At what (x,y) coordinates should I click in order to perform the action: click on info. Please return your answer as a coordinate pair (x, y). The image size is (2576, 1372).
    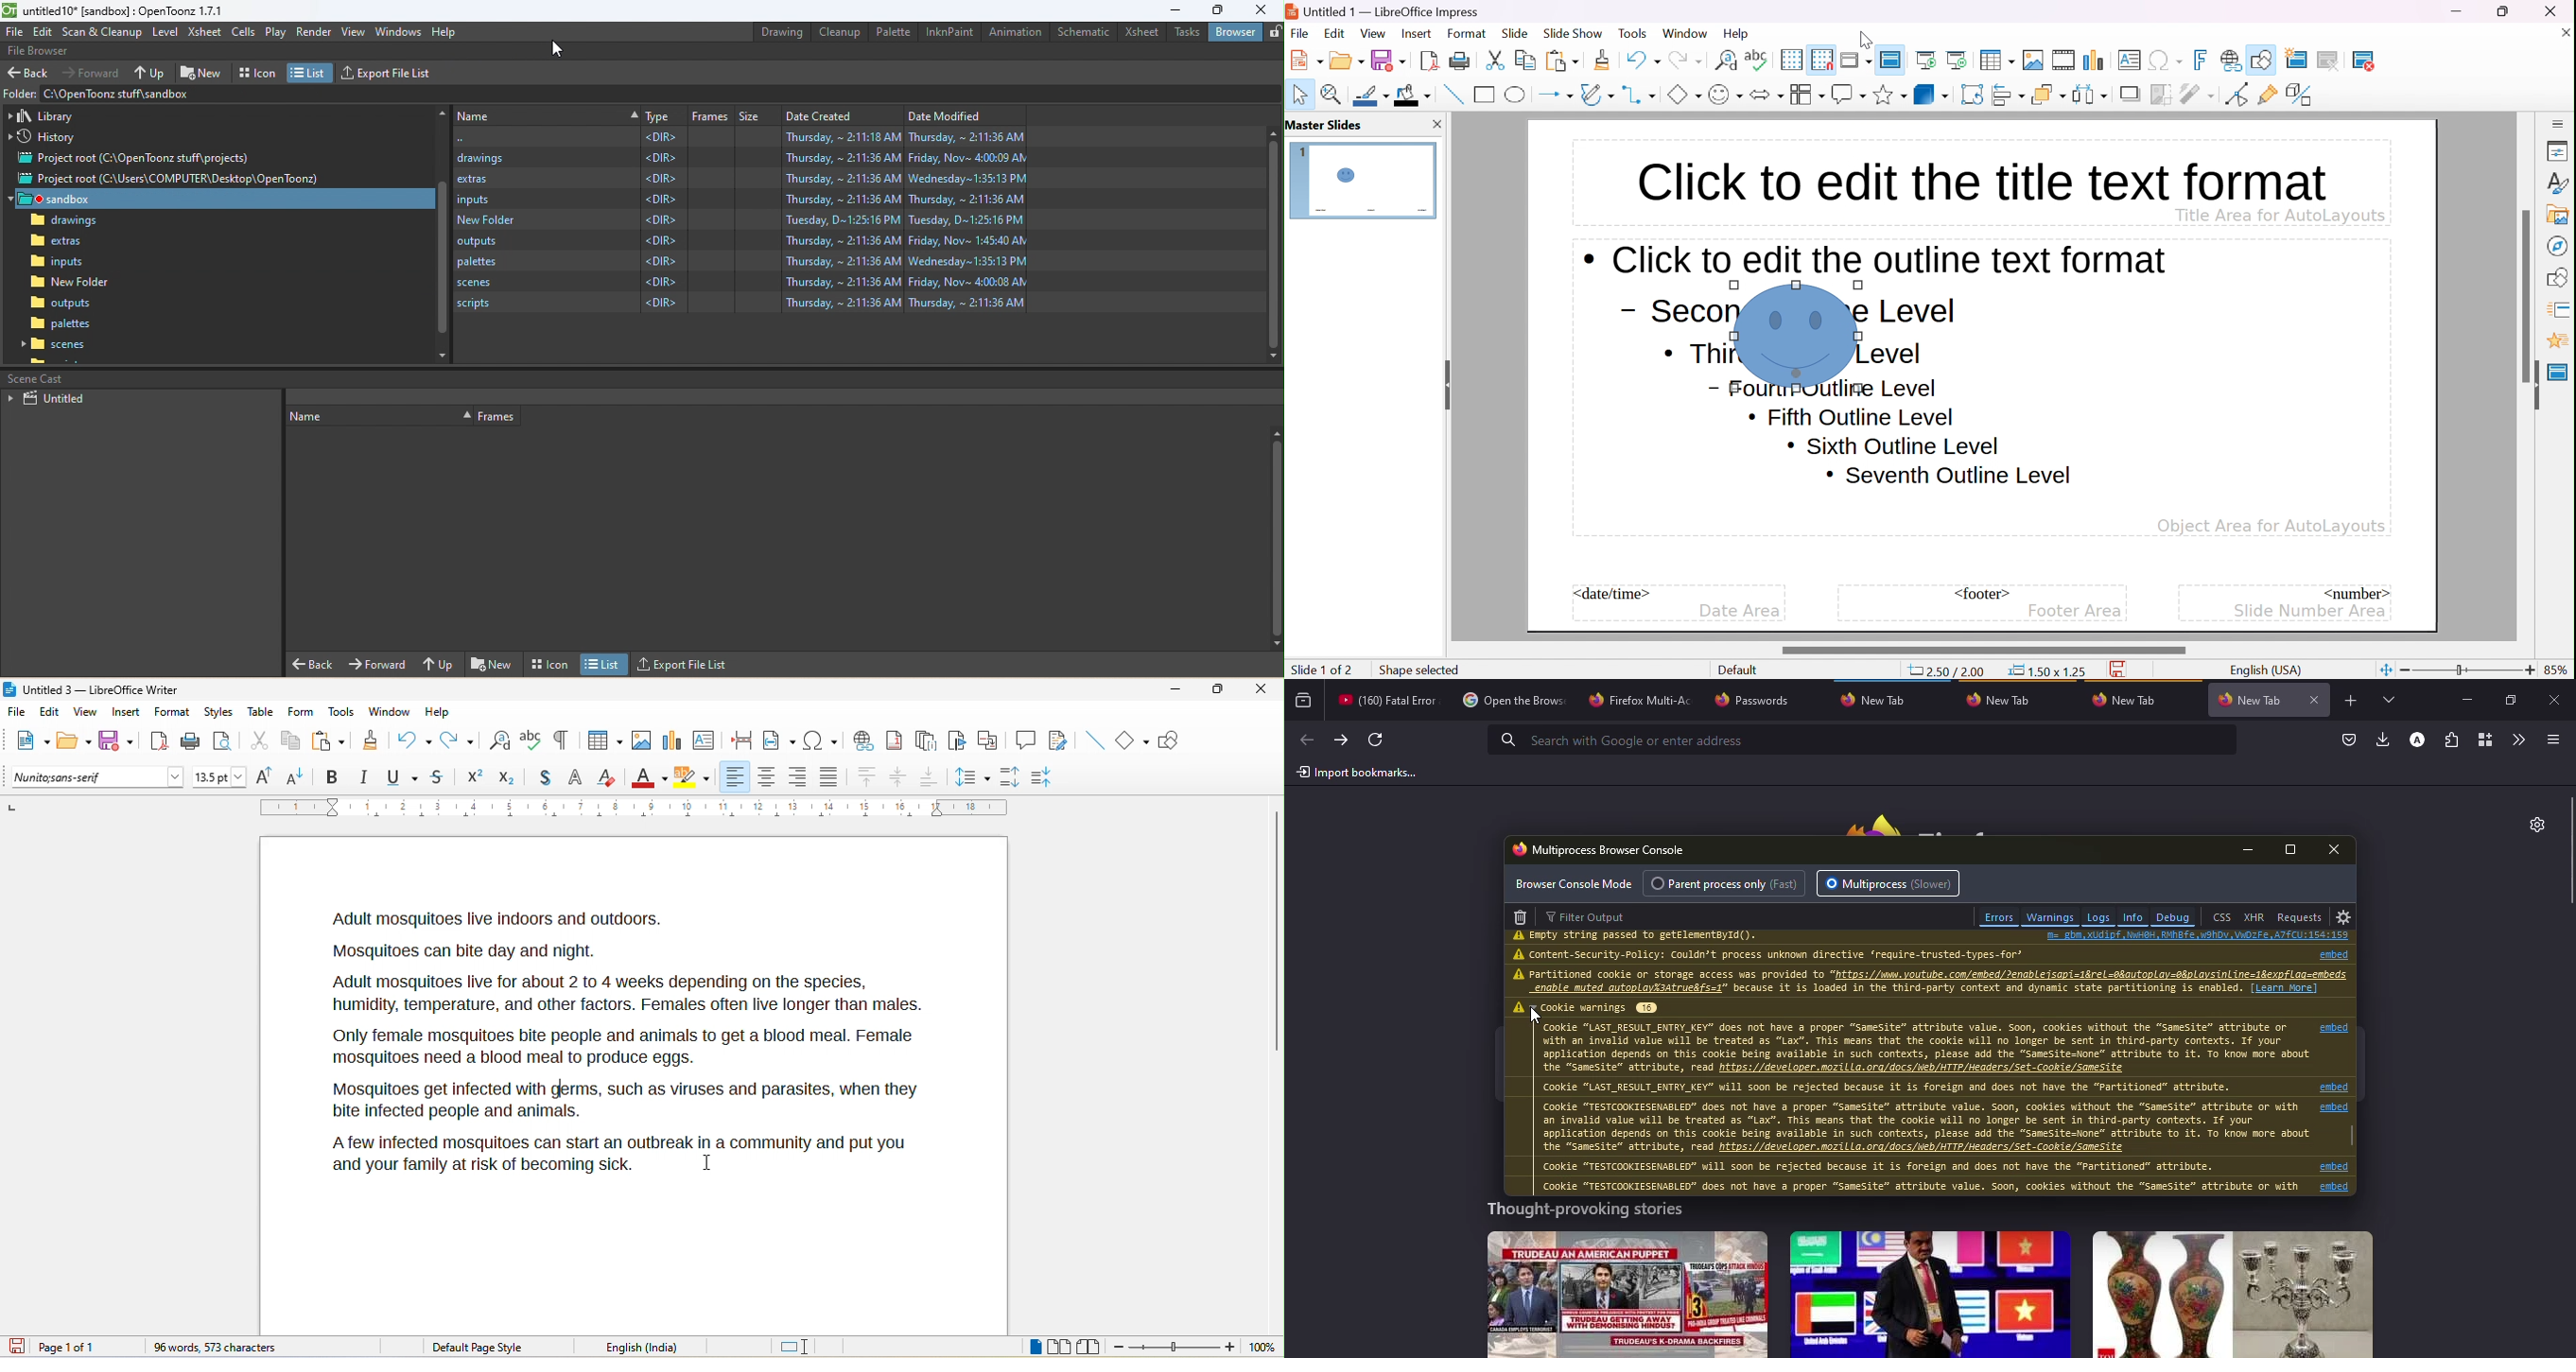
    Looking at the image, I should click on (1889, 982).